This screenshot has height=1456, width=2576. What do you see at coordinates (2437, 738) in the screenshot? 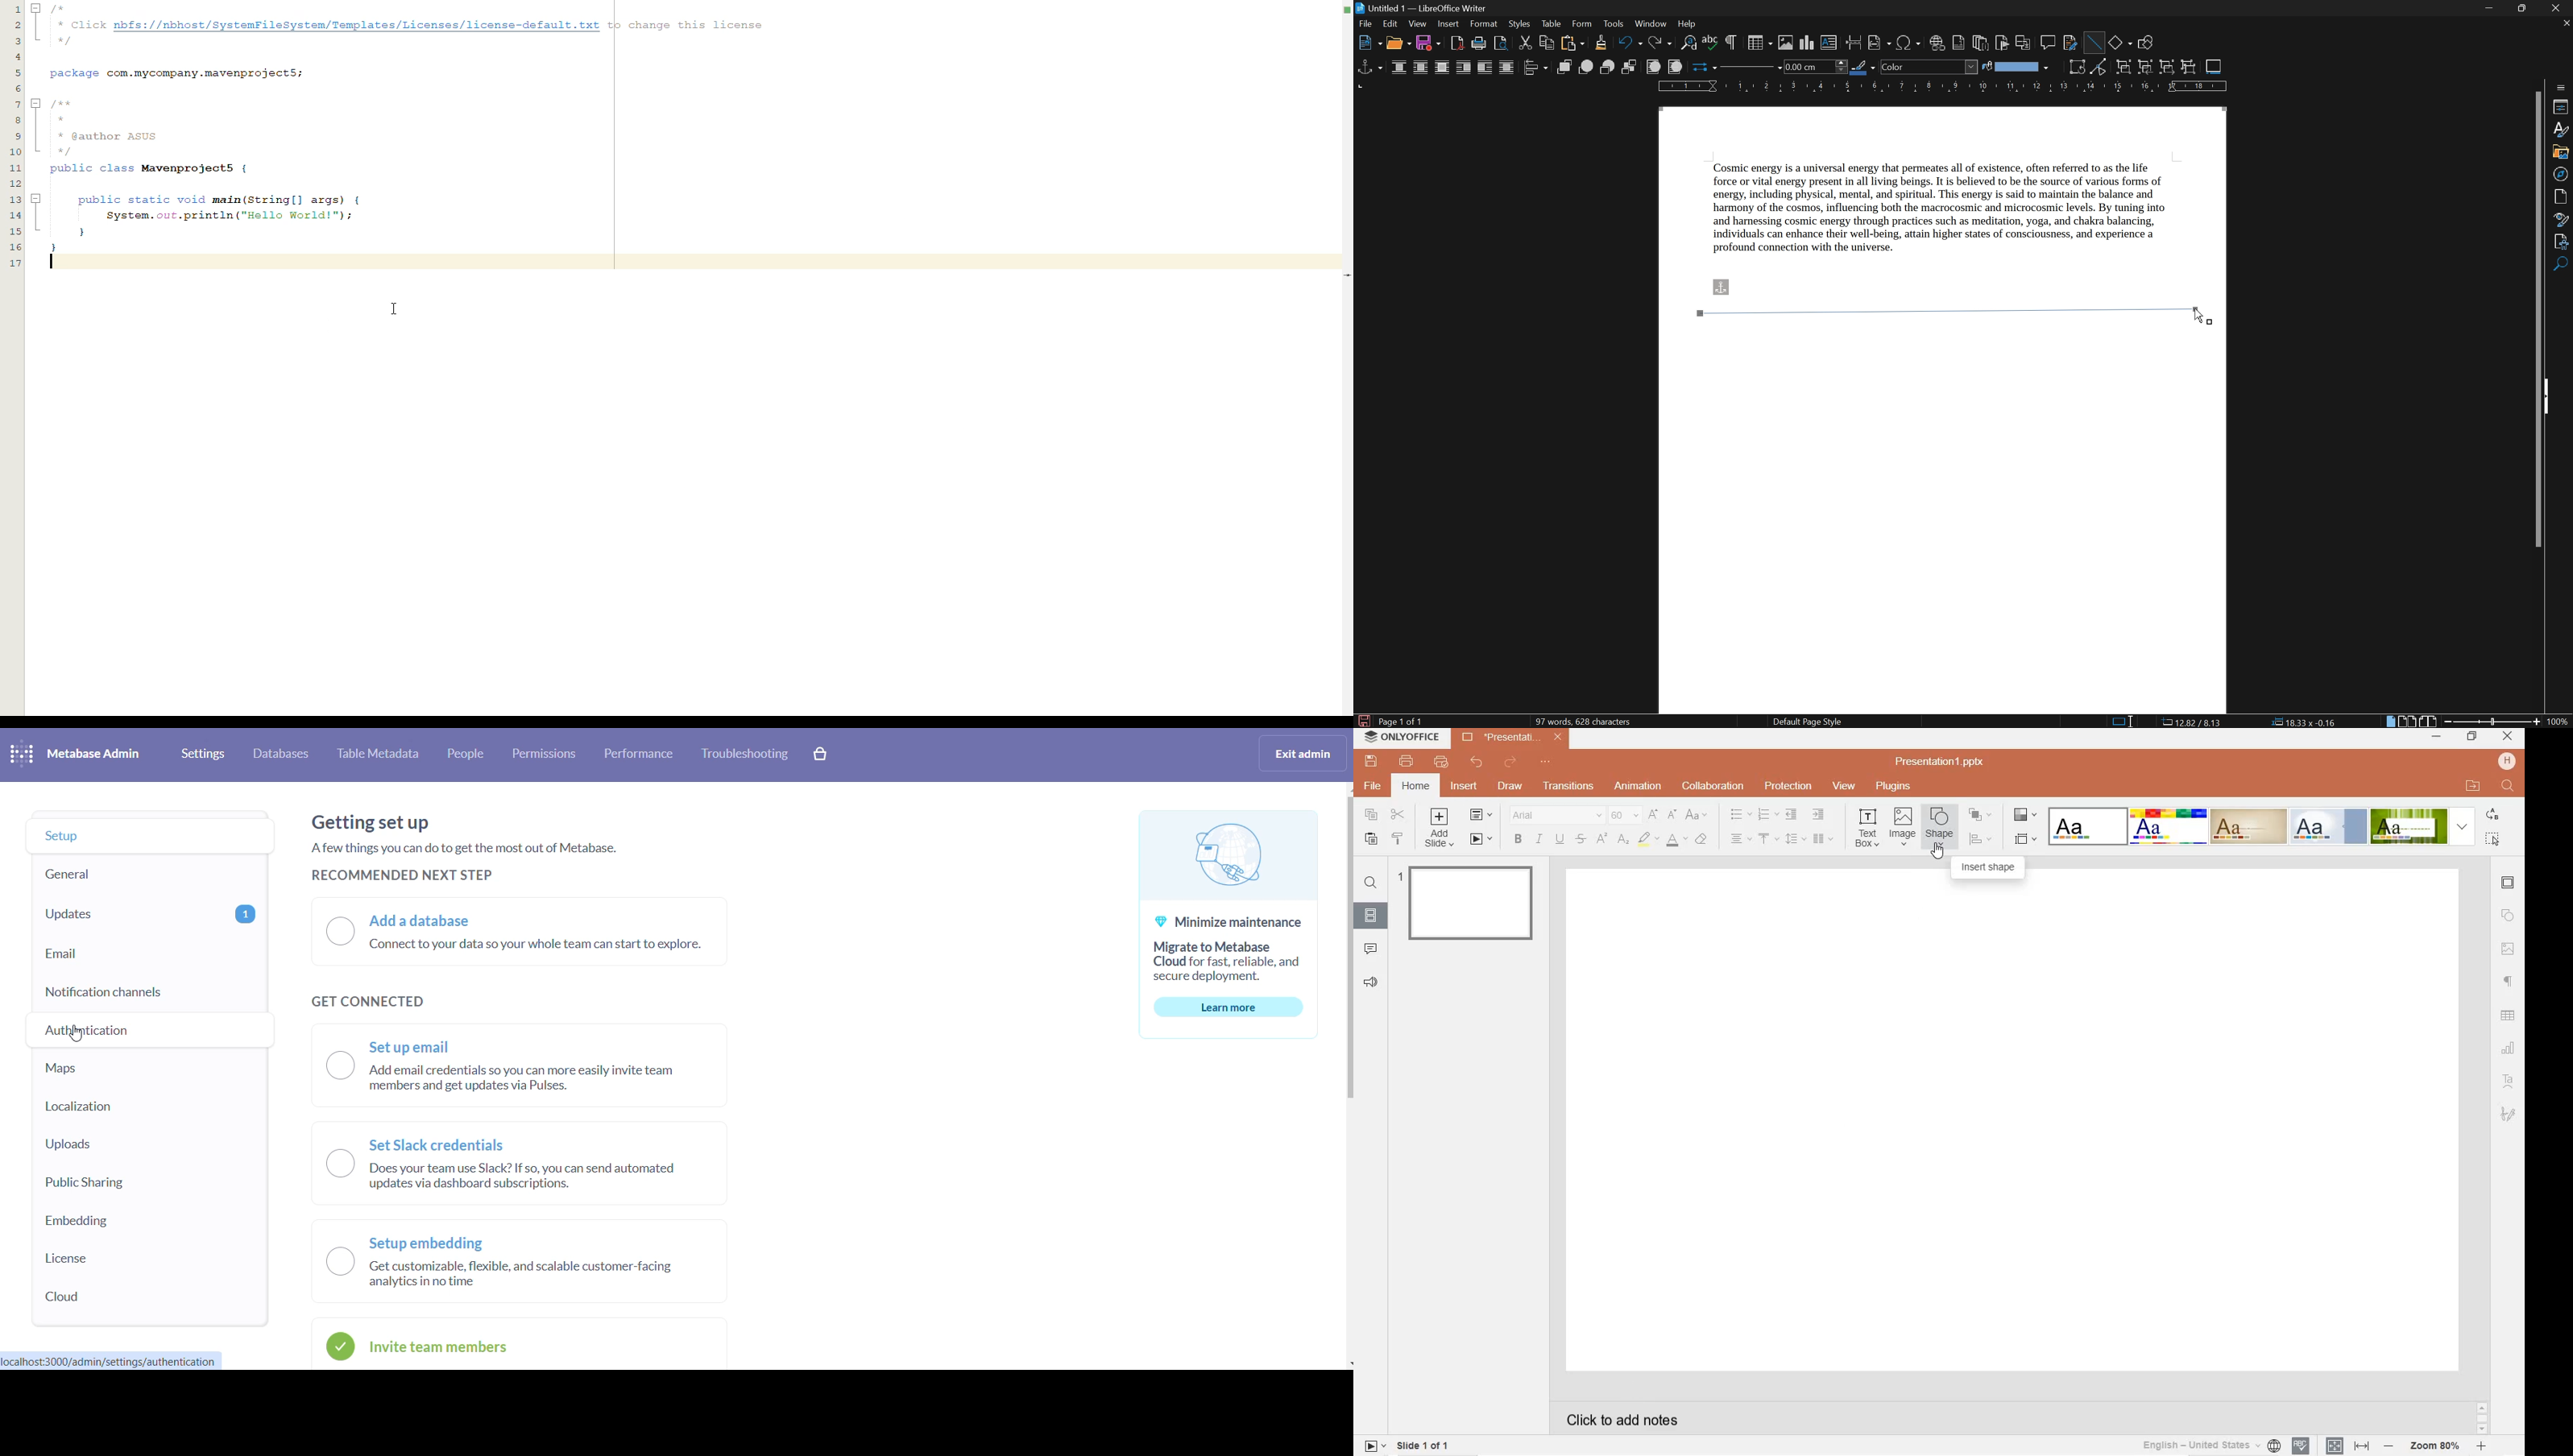
I see `MINIMIZE` at bounding box center [2437, 738].